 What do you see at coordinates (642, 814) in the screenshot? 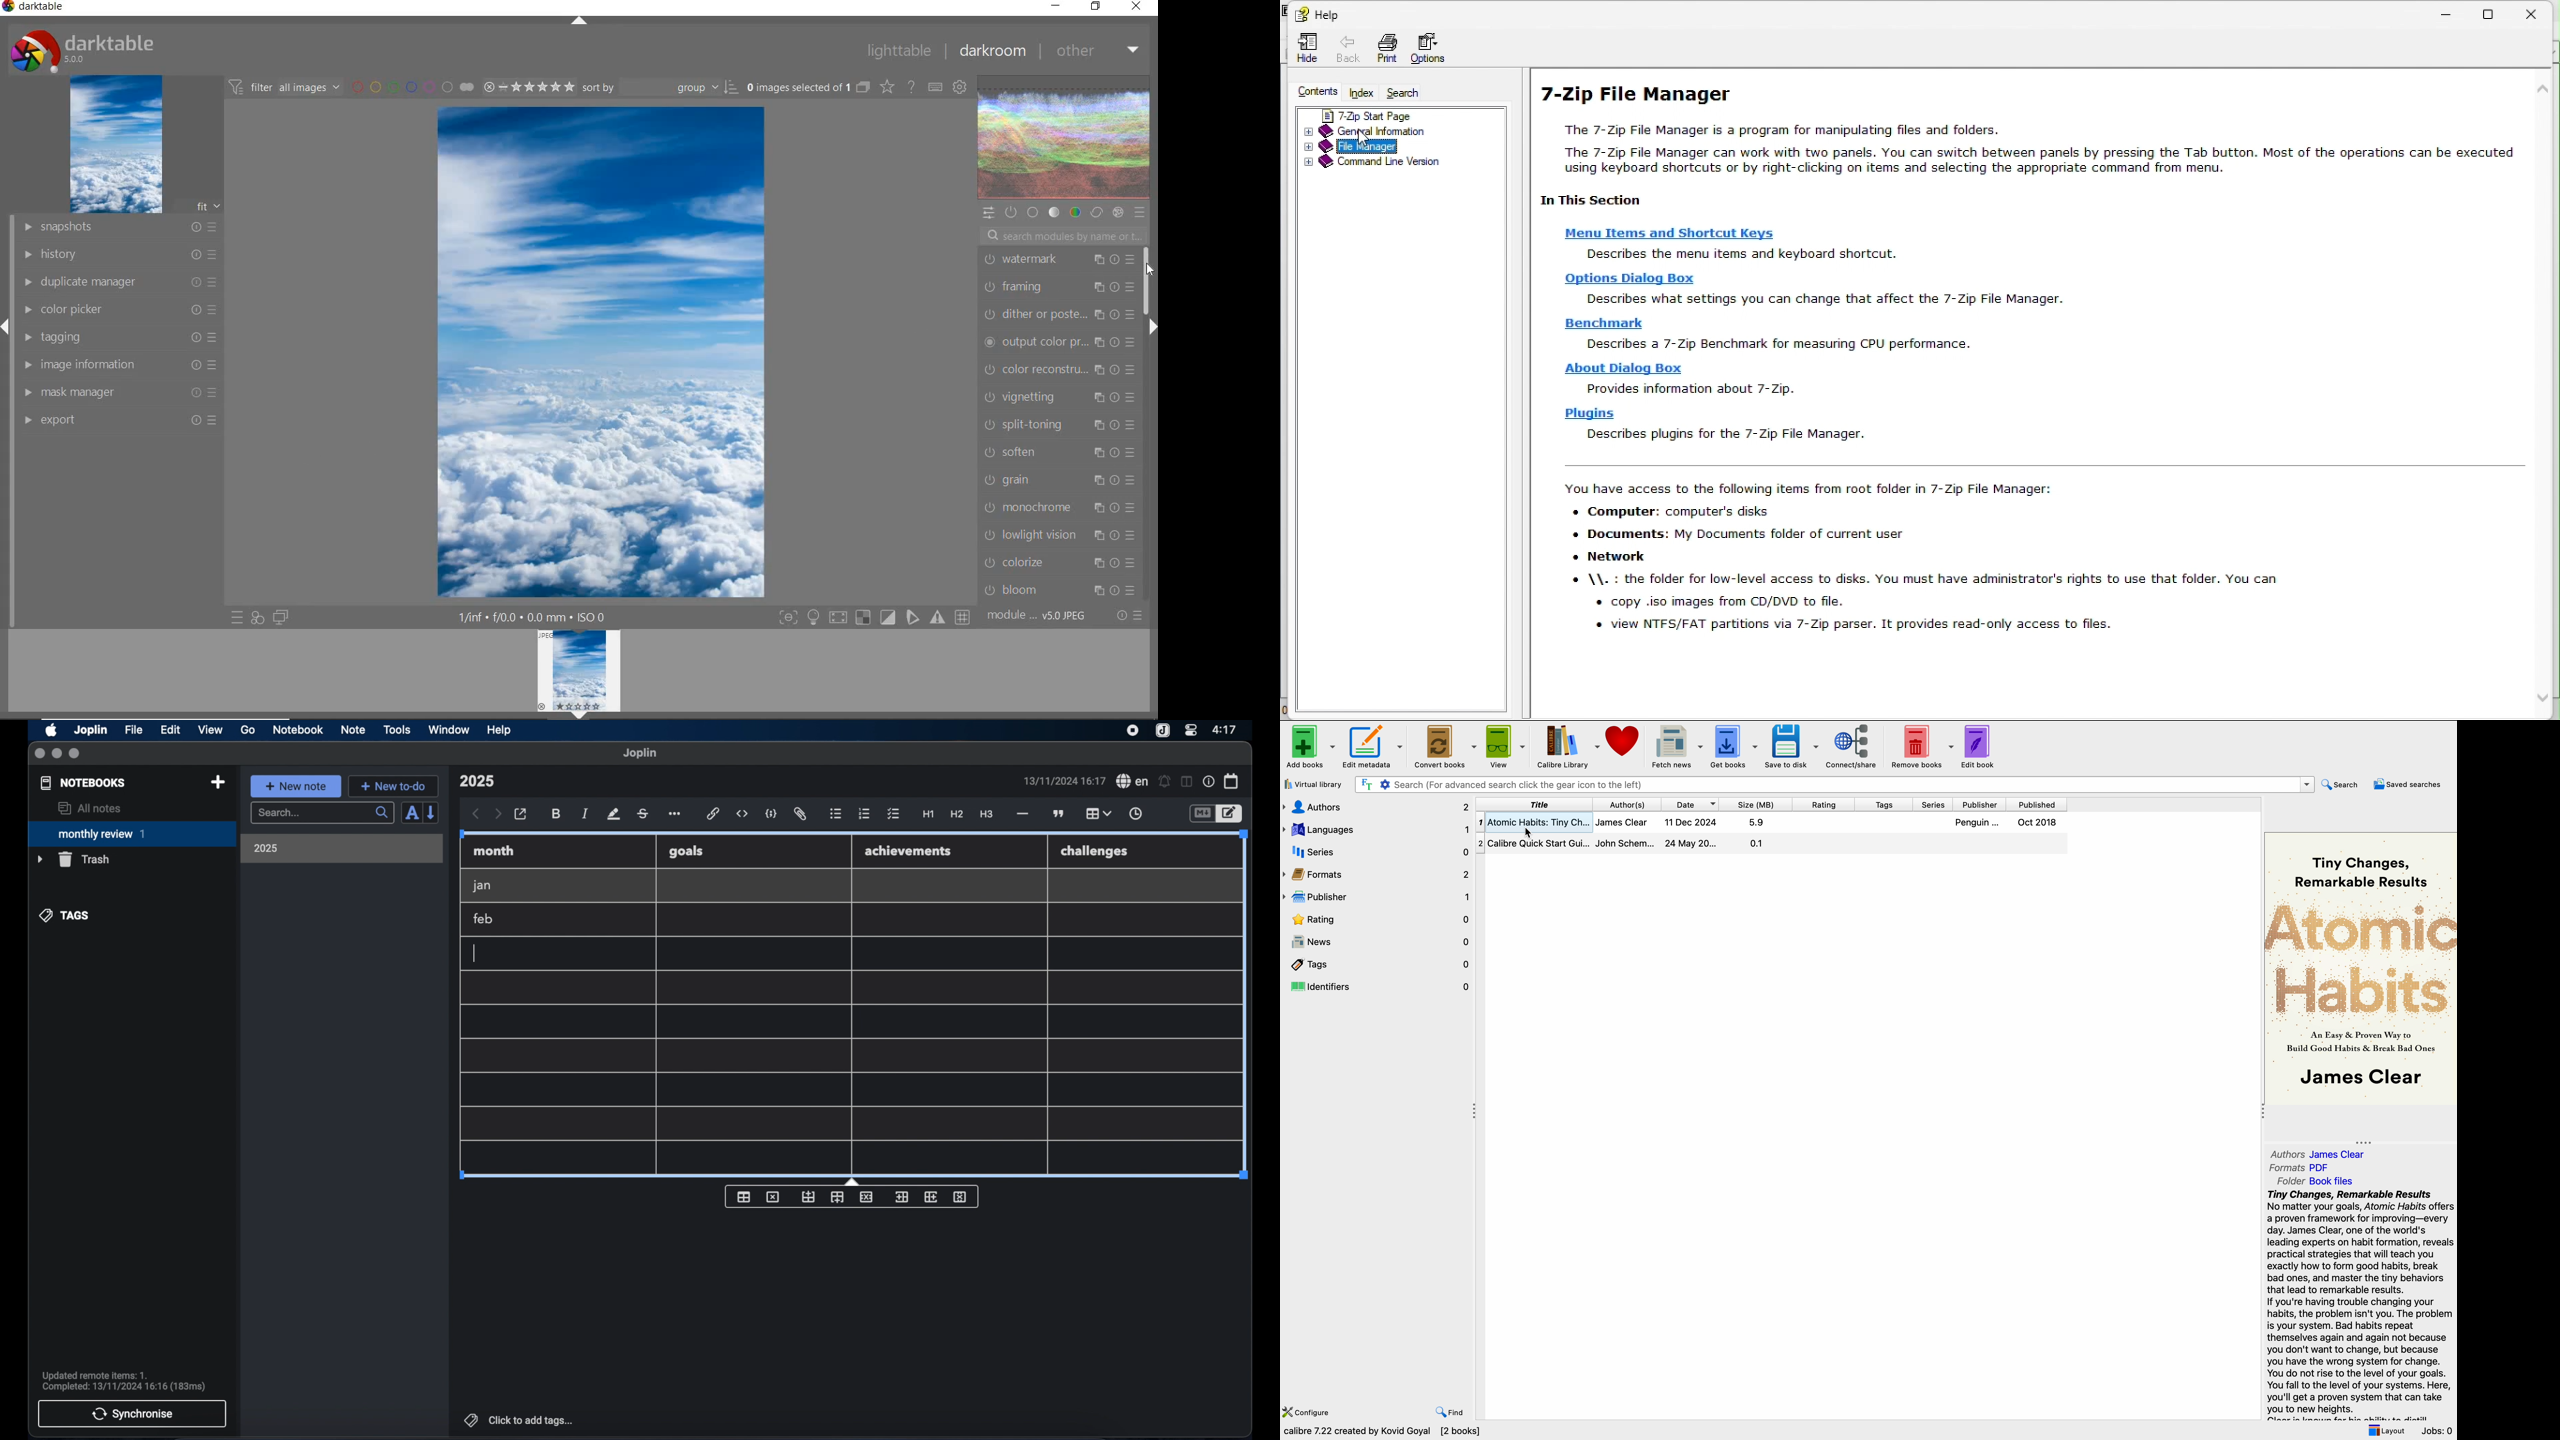
I see `strikethrough` at bounding box center [642, 814].